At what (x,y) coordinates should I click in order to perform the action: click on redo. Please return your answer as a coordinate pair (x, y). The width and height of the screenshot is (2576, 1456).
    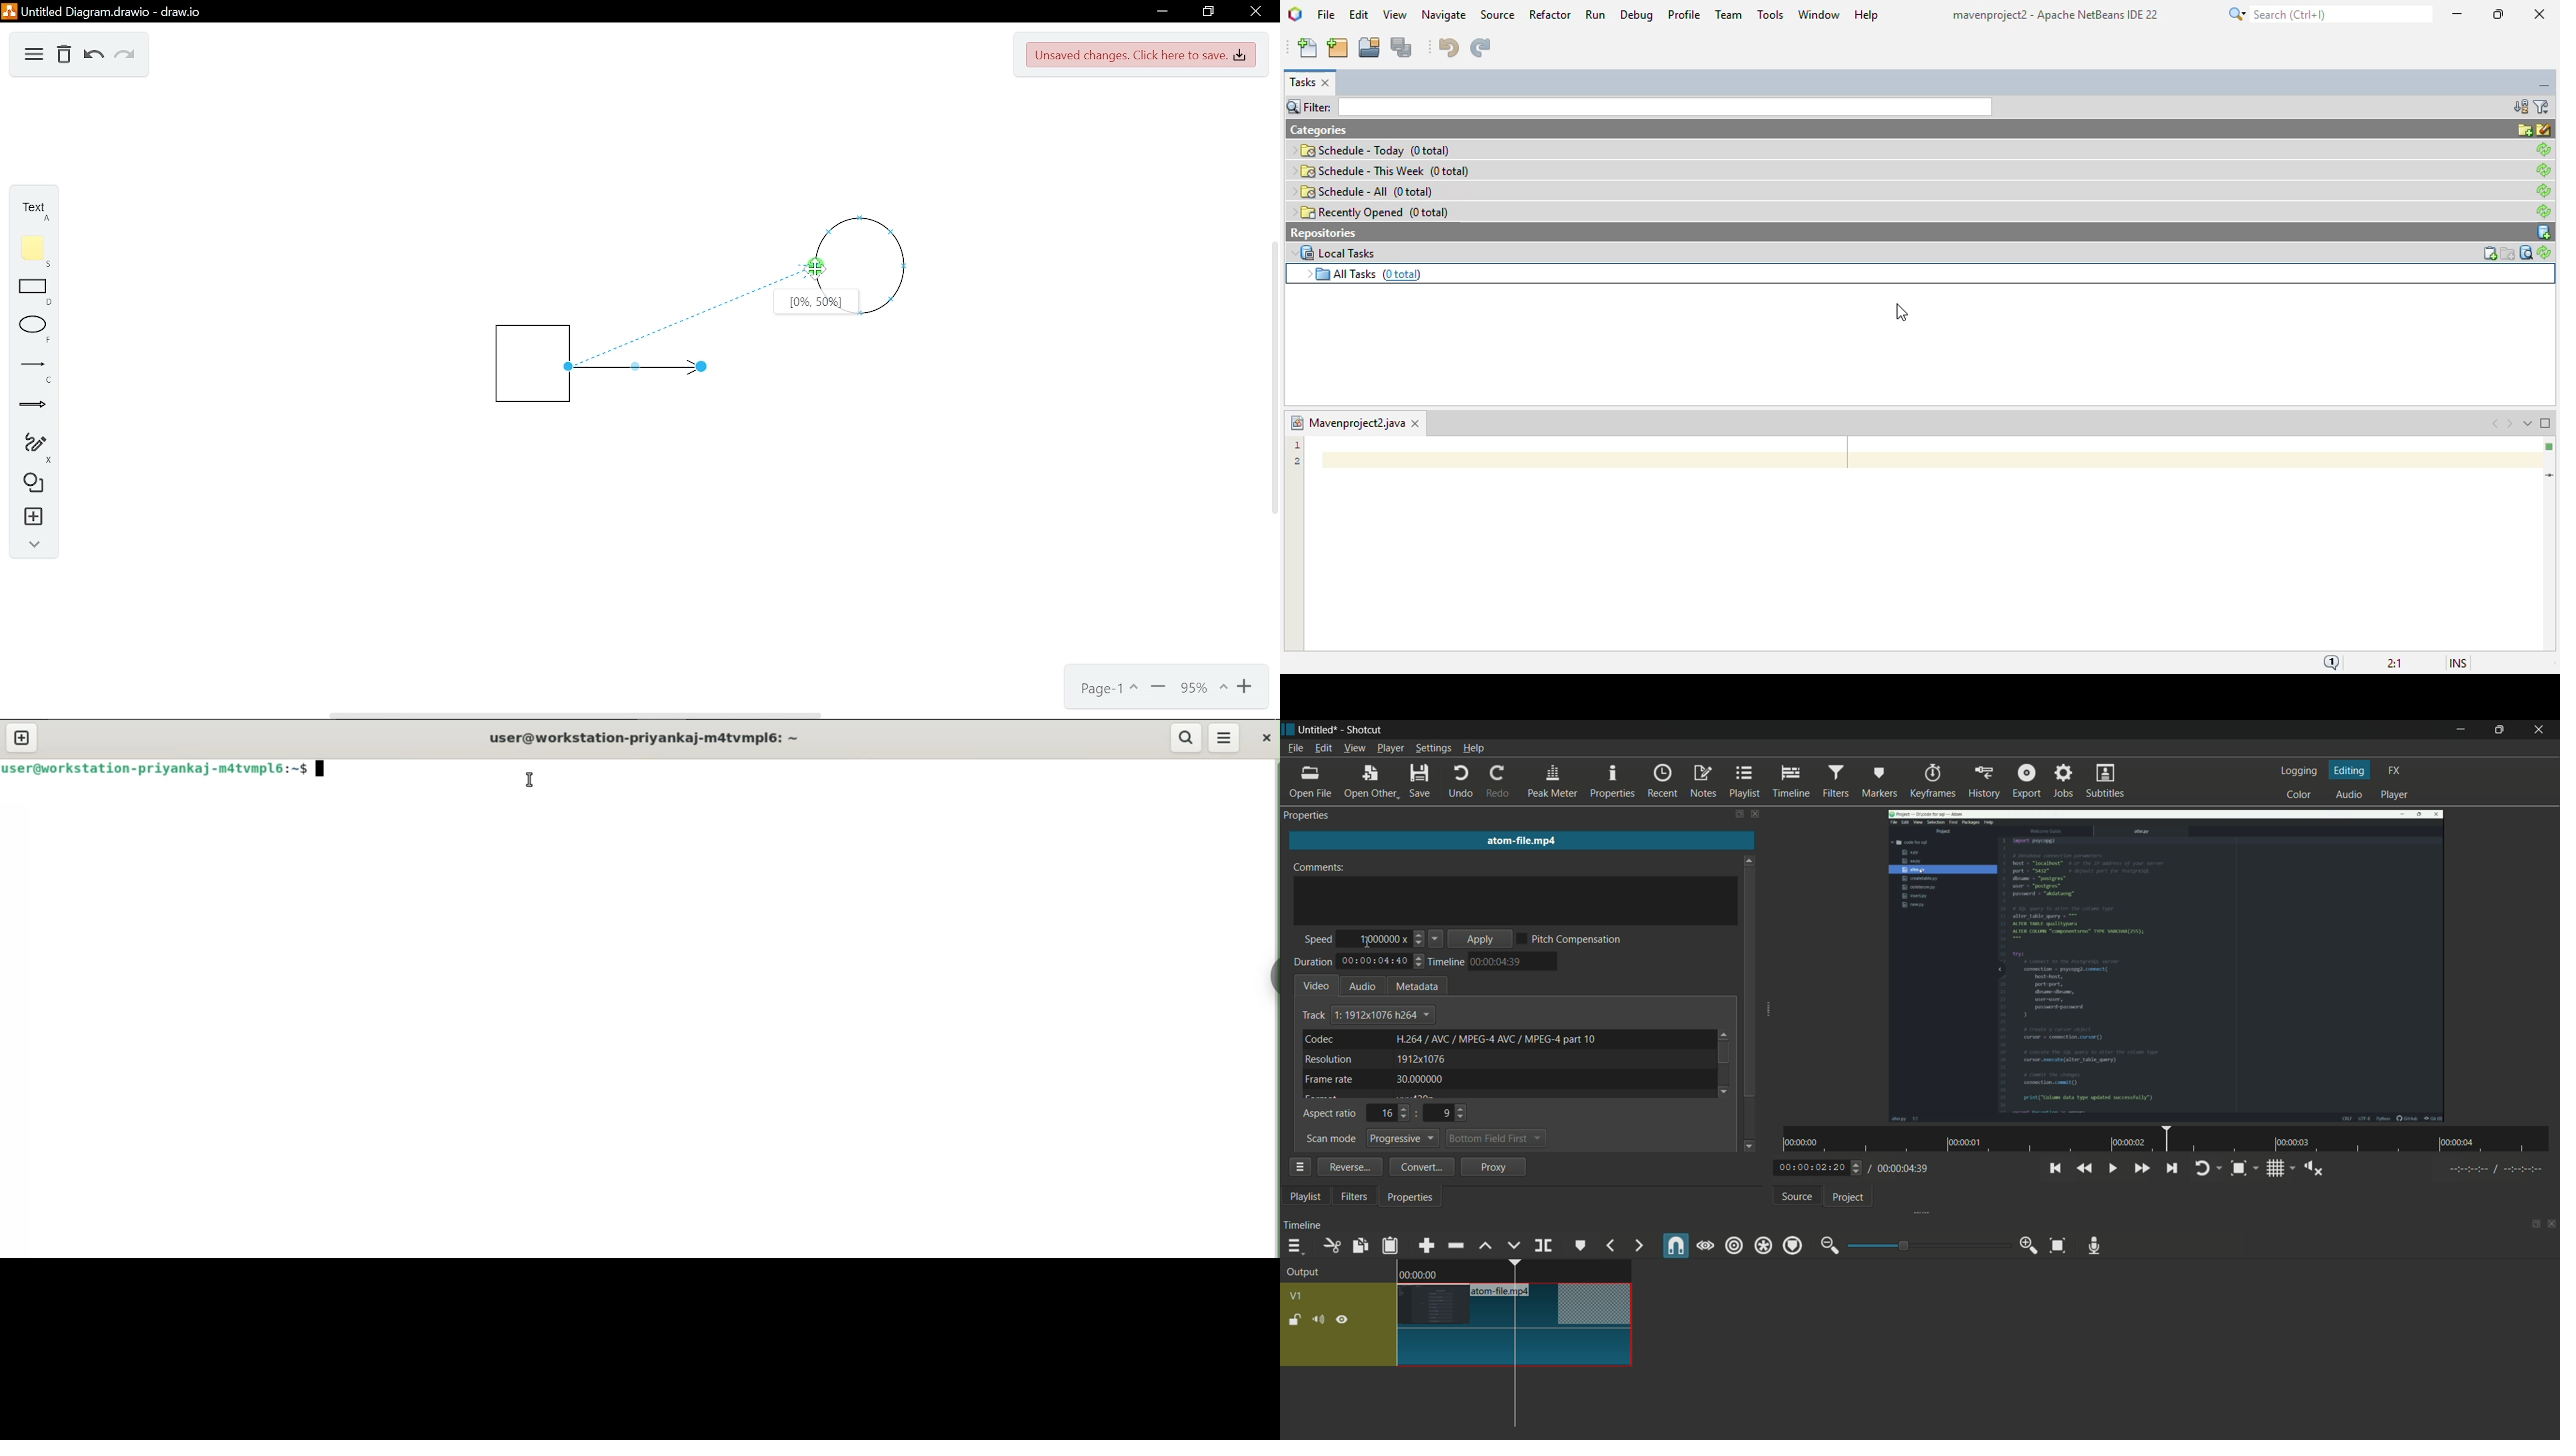
    Looking at the image, I should click on (1499, 781).